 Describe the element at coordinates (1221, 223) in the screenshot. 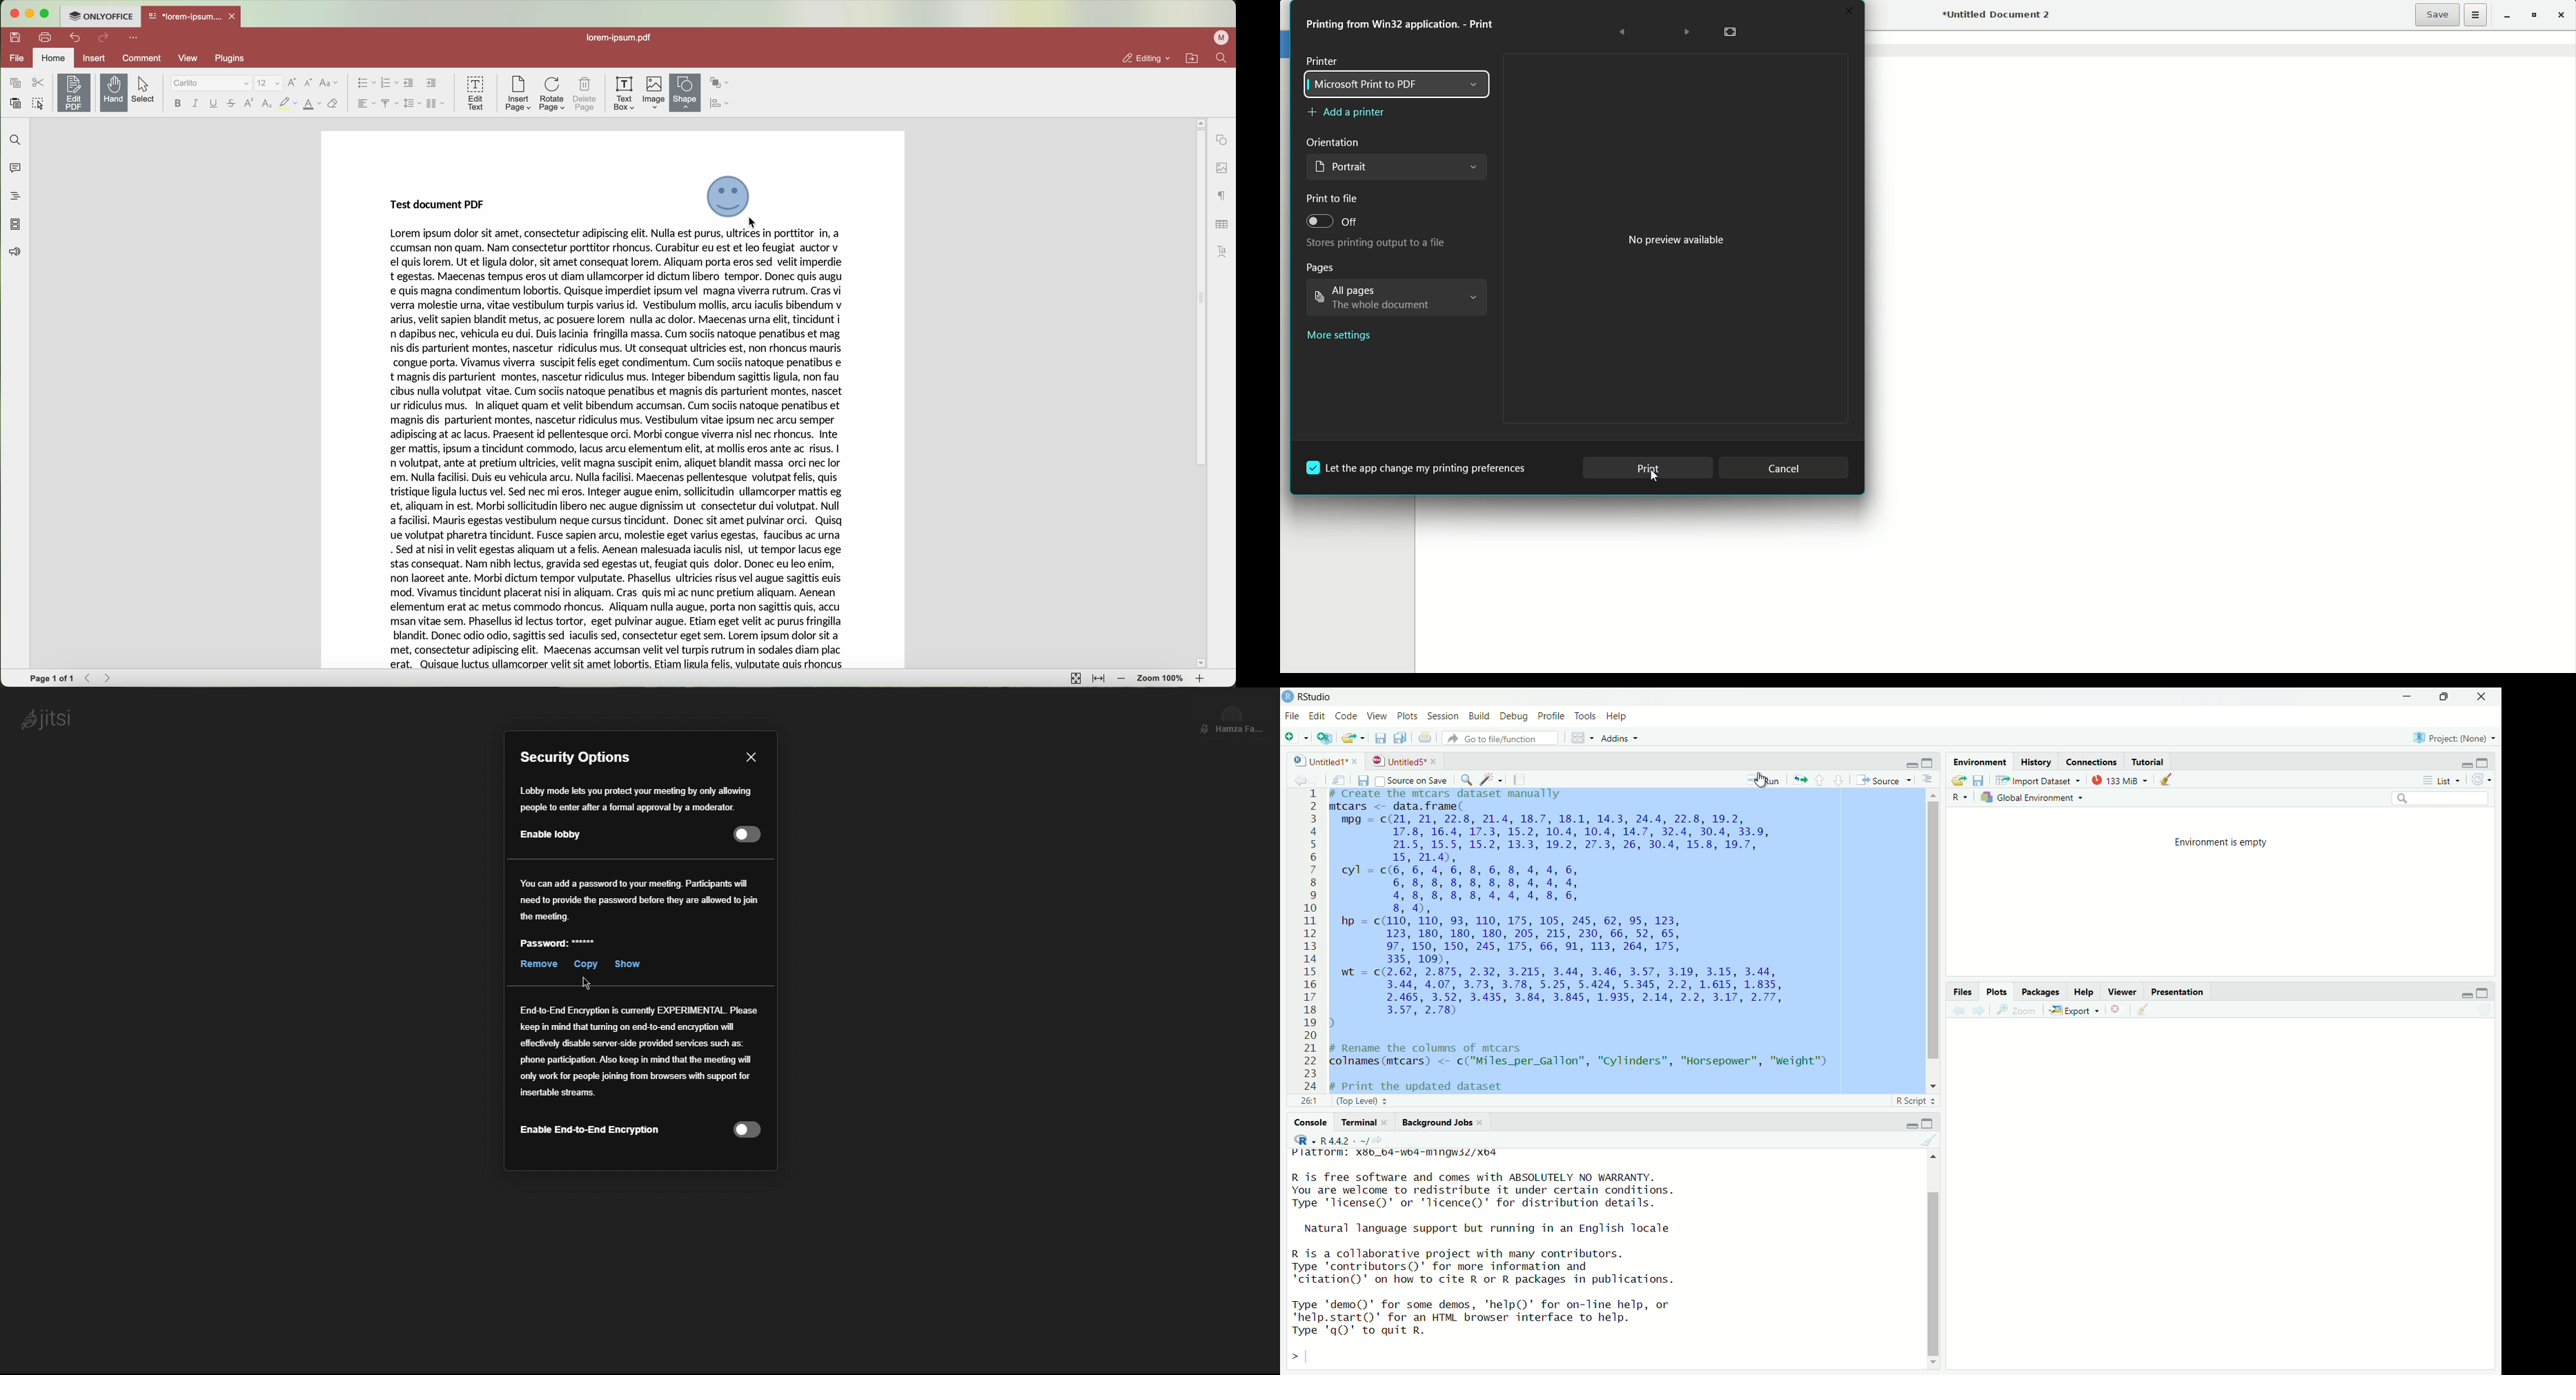

I see `table settings` at that location.